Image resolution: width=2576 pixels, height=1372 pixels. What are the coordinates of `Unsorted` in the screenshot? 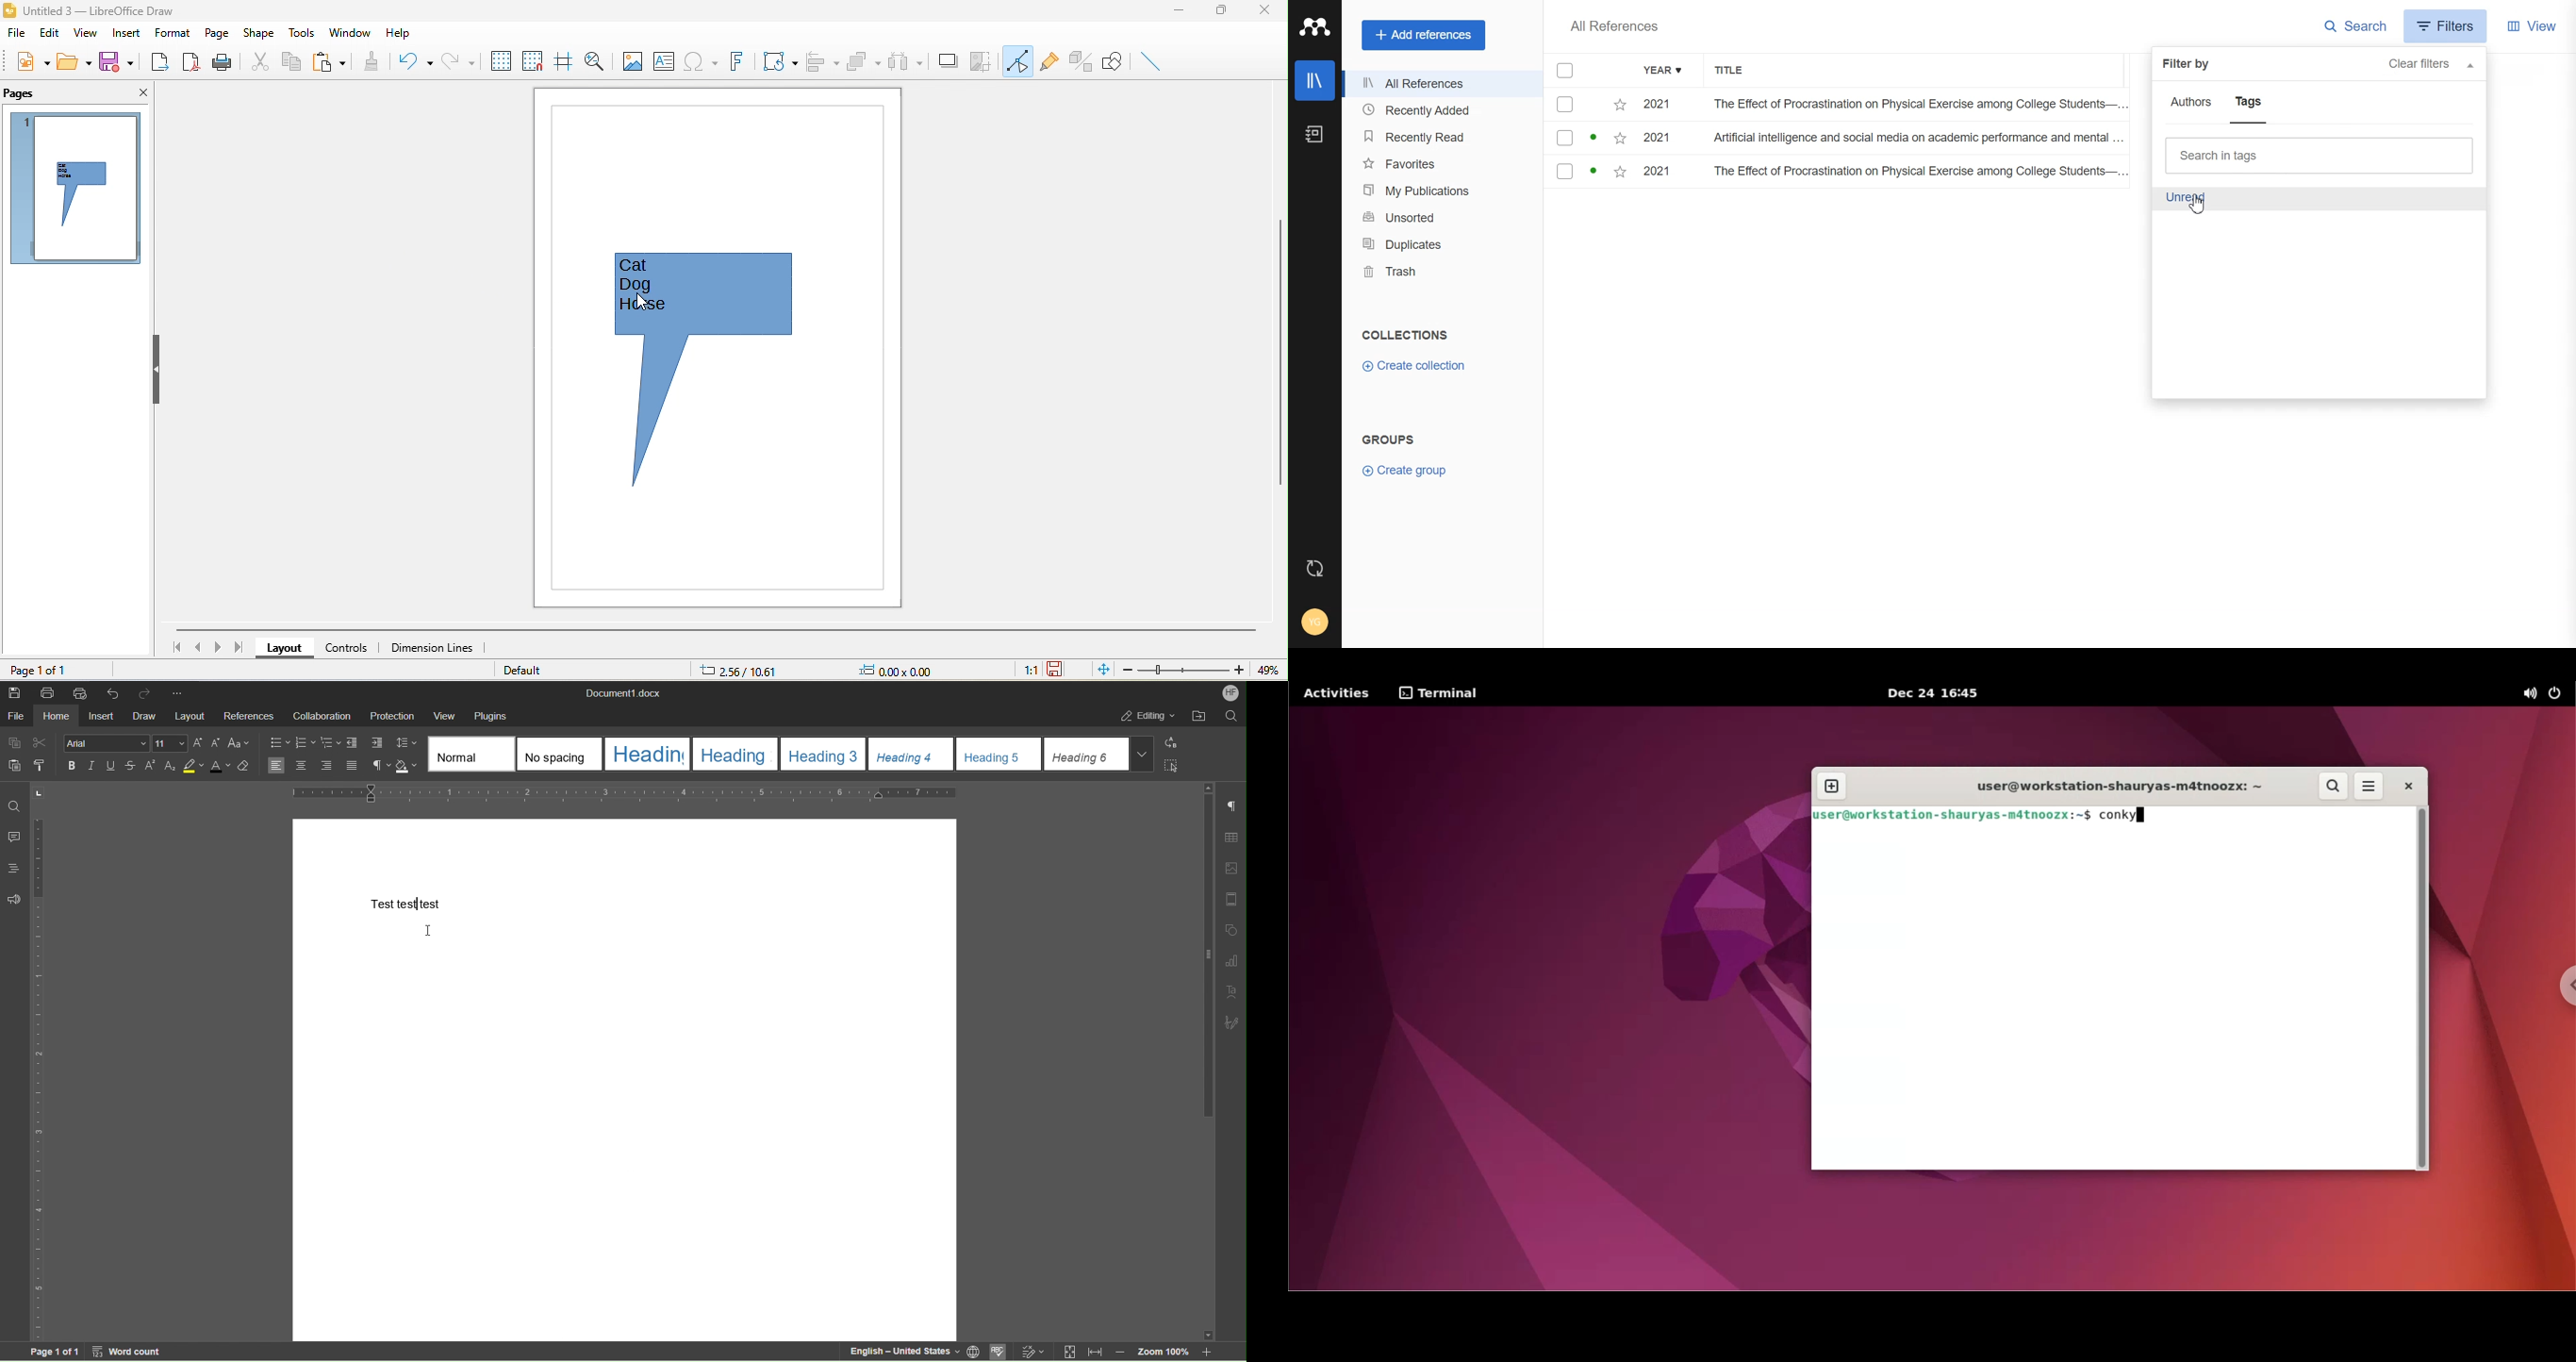 It's located at (1441, 216).